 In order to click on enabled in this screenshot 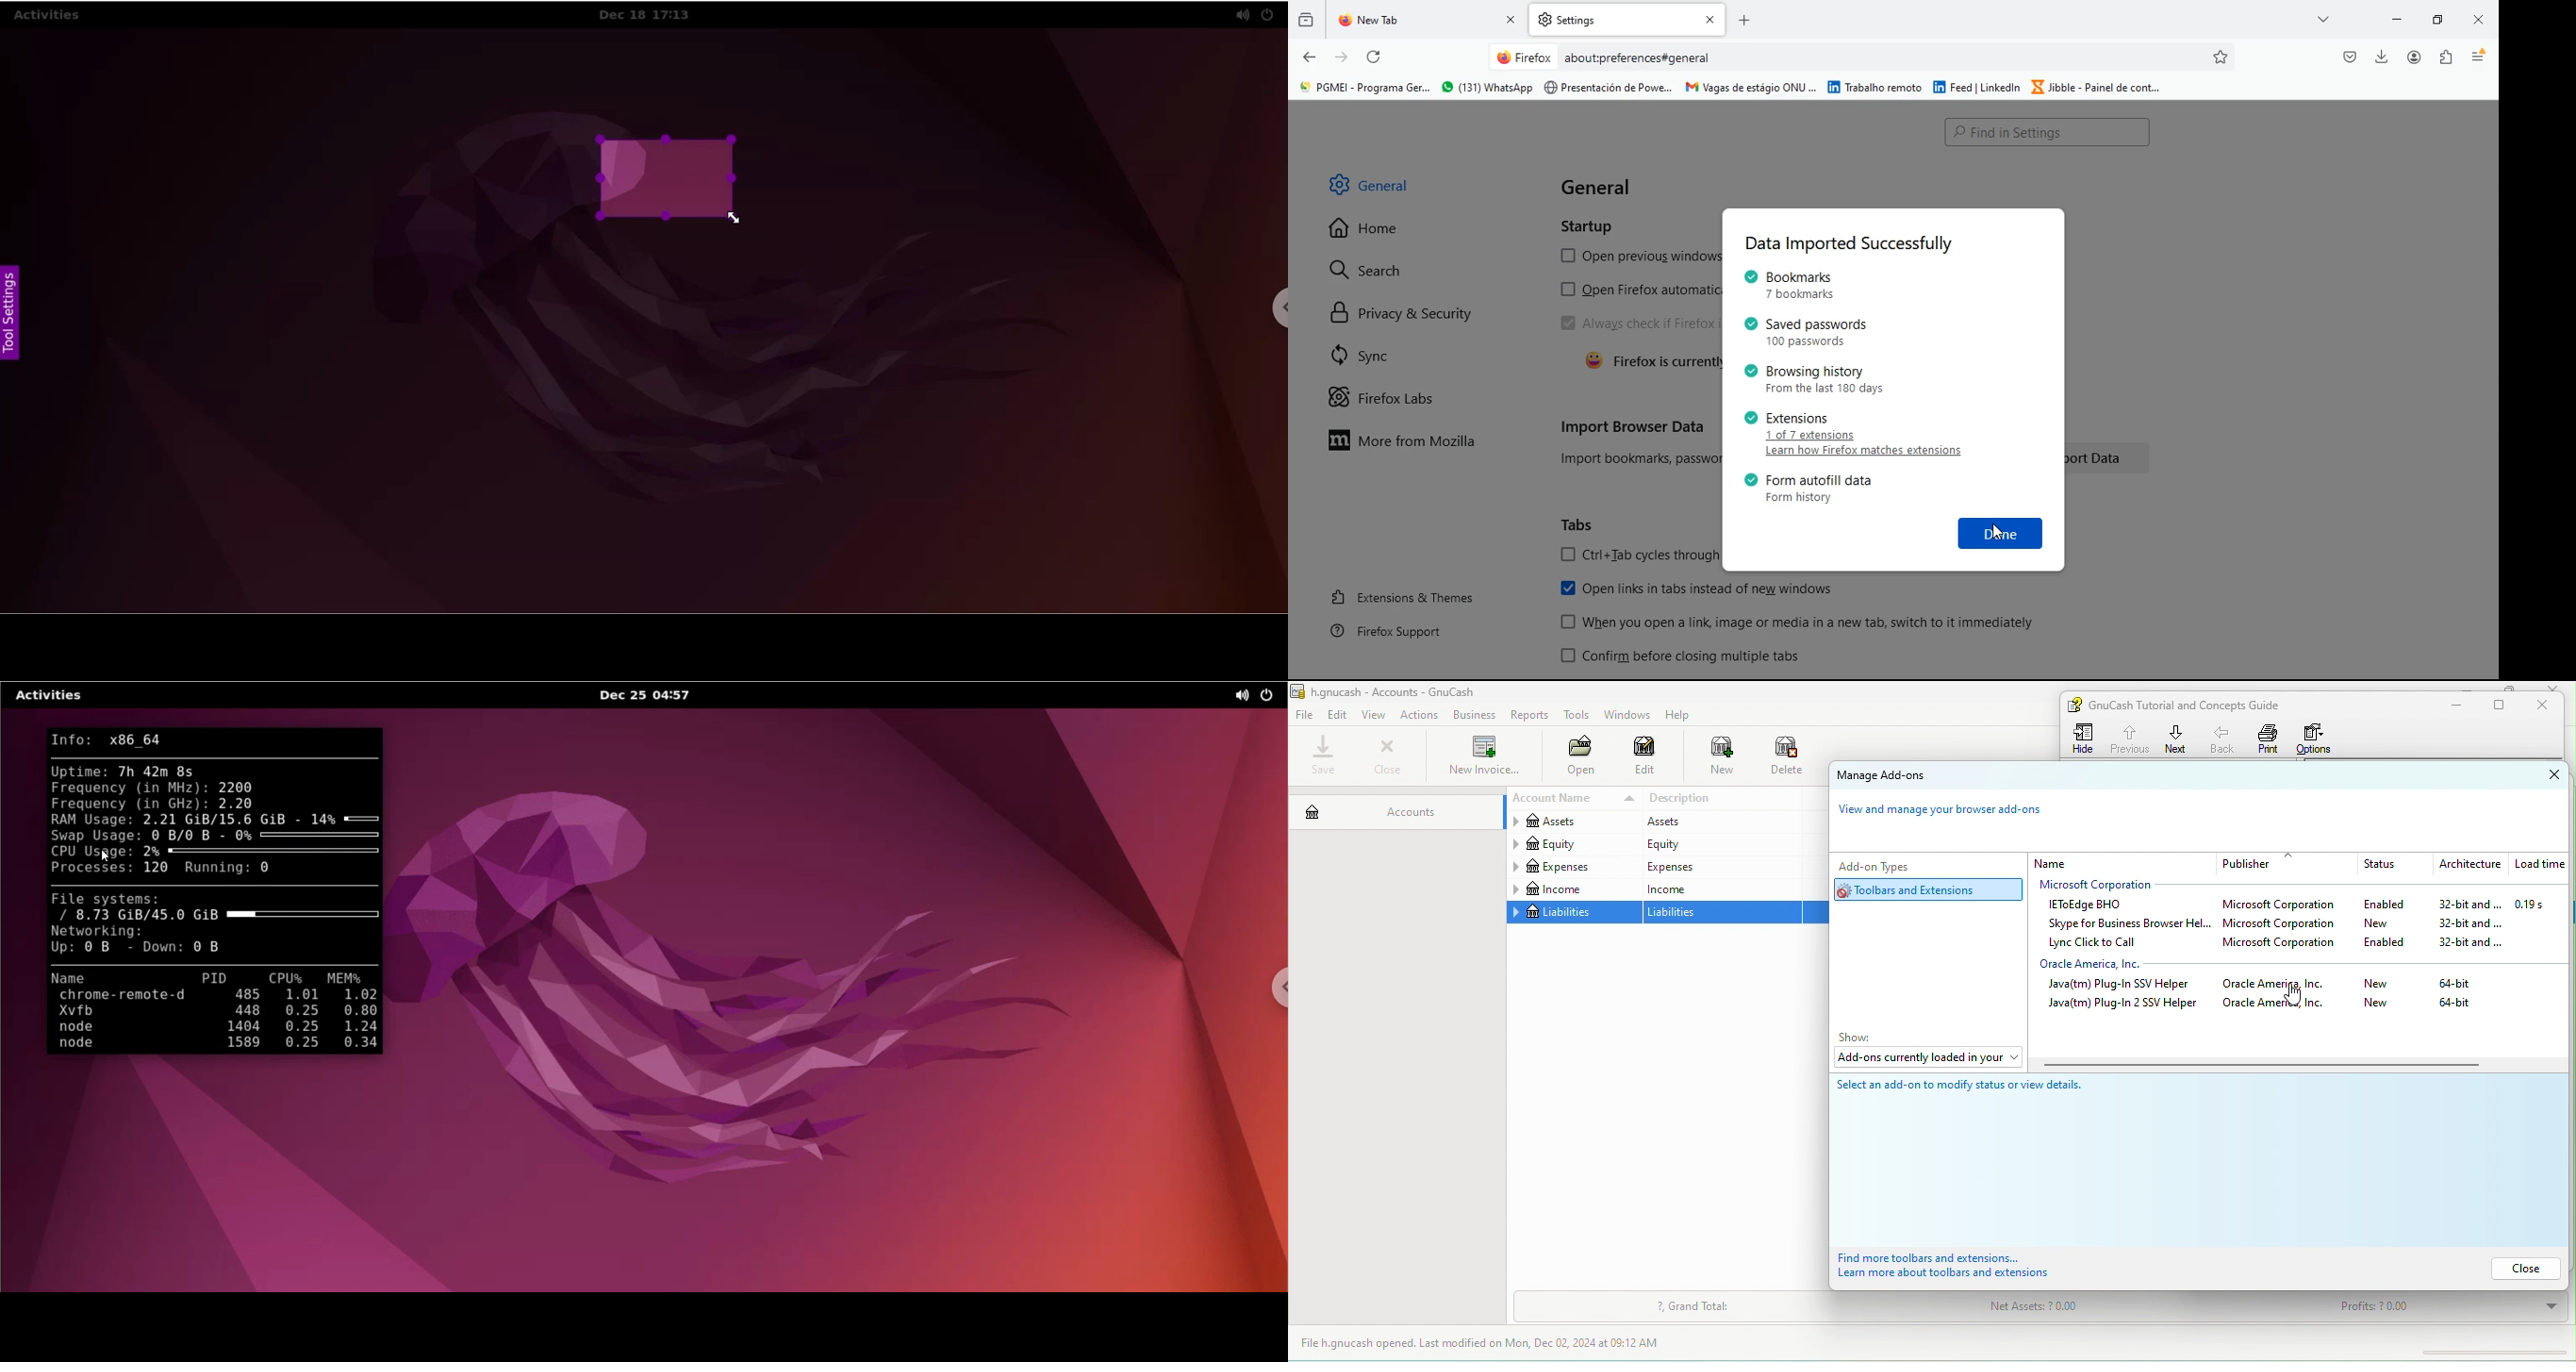, I will do `click(2384, 905)`.